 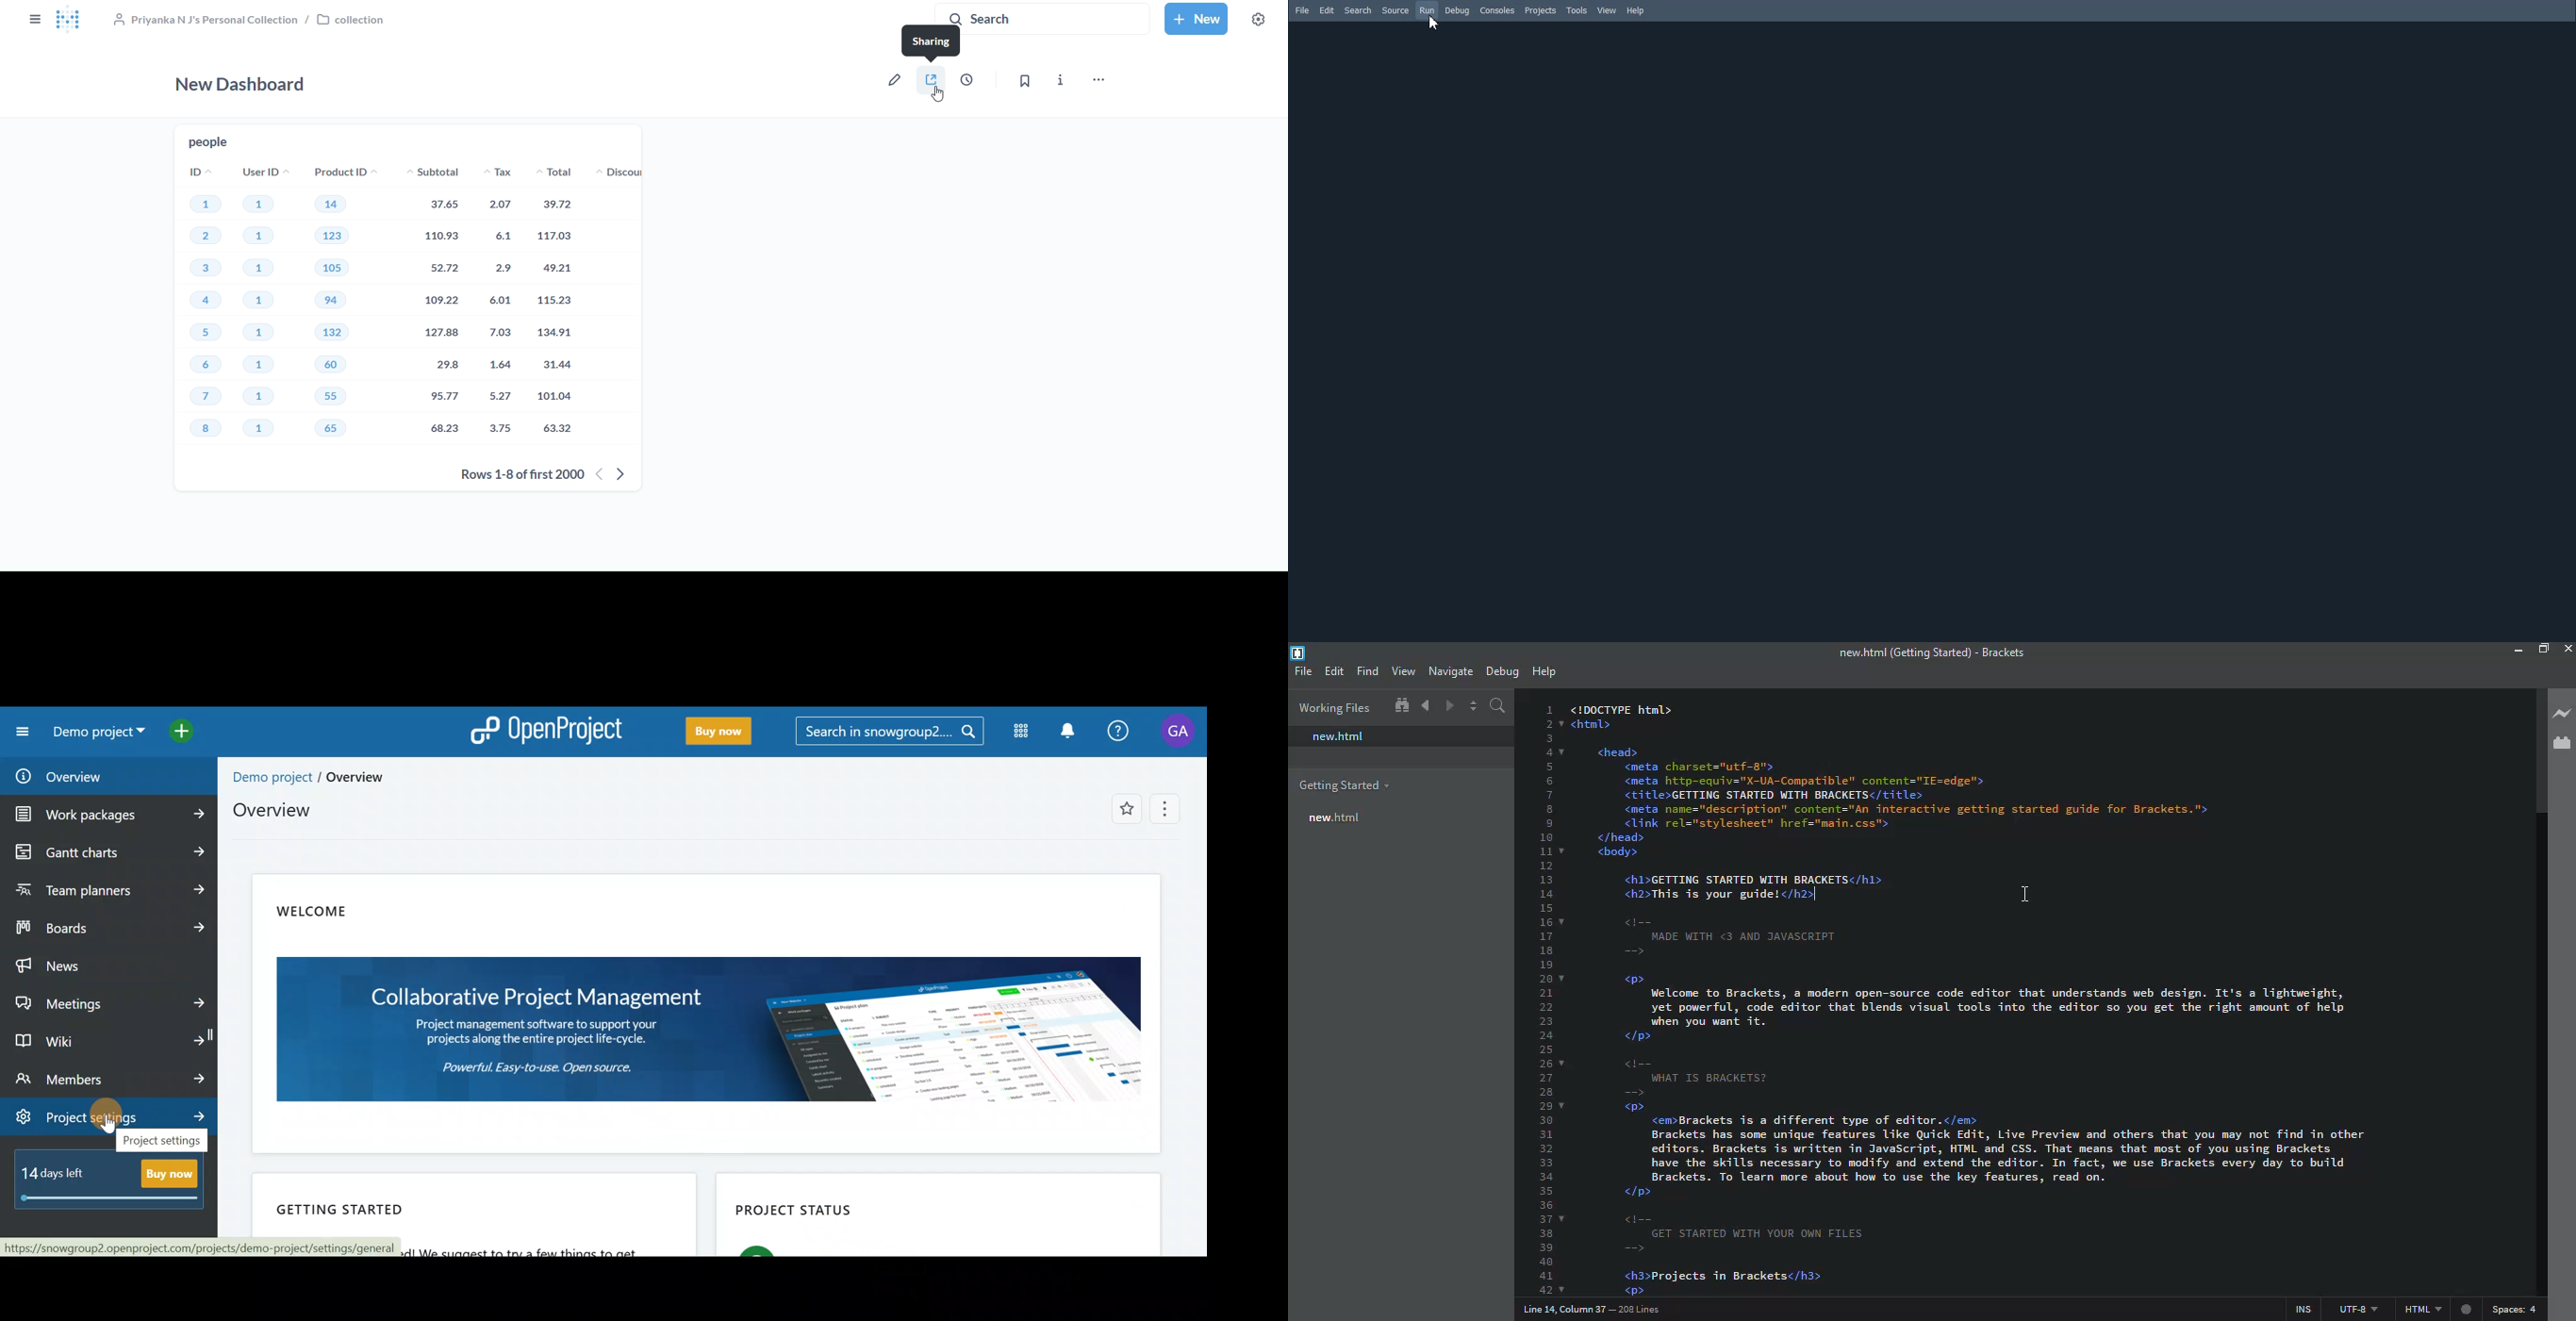 What do you see at coordinates (342, 306) in the screenshot?
I see `Product ID's` at bounding box center [342, 306].